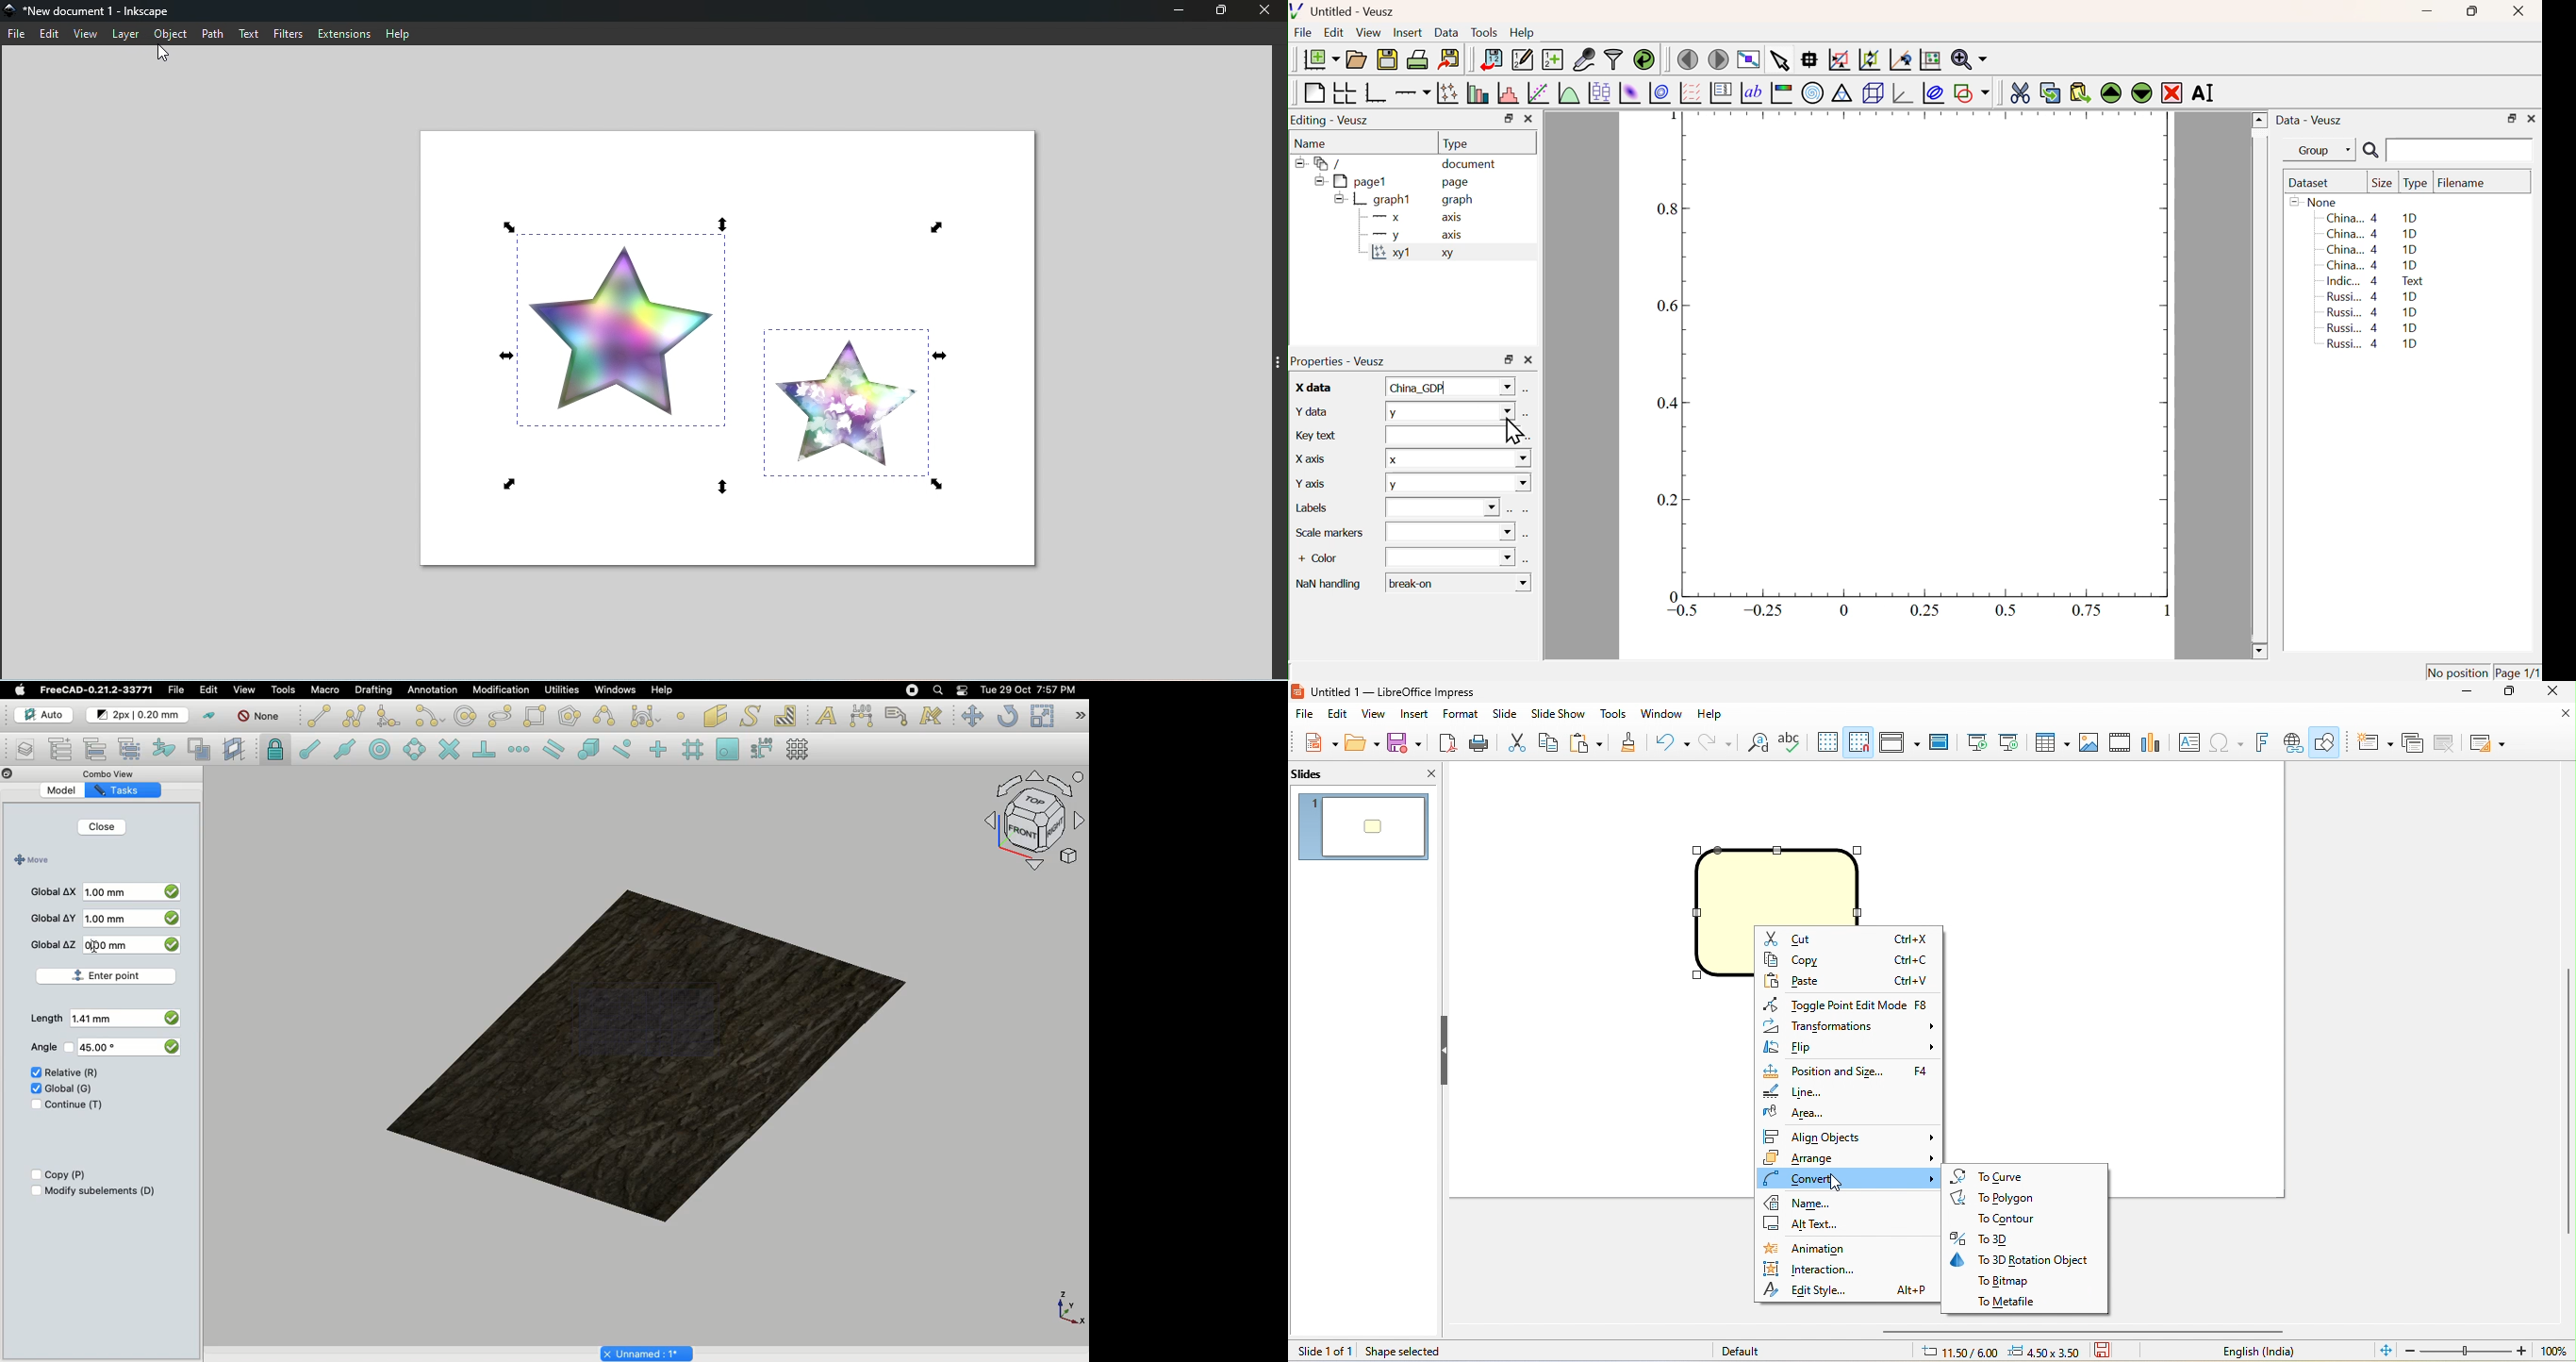  I want to click on Change default for new objects, so click(138, 716).